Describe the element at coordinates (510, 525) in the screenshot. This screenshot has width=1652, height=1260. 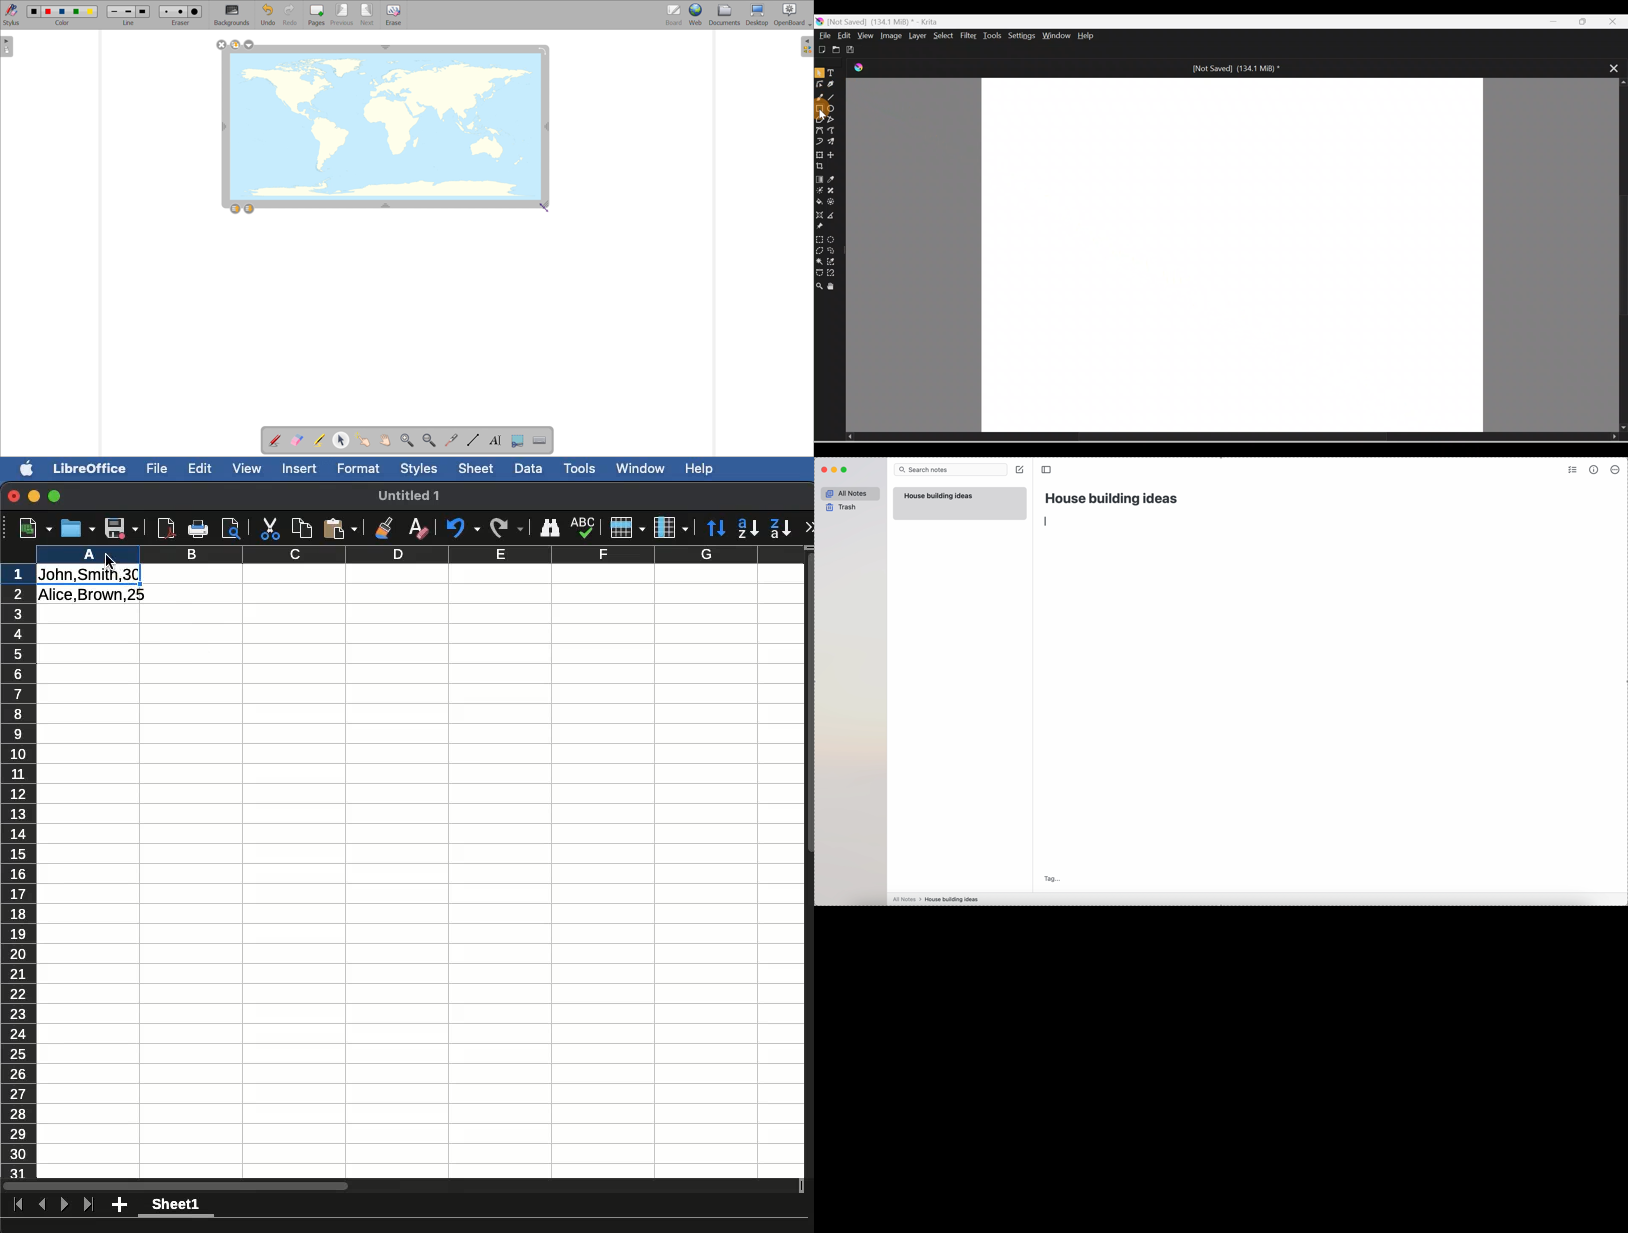
I see `Redo` at that location.